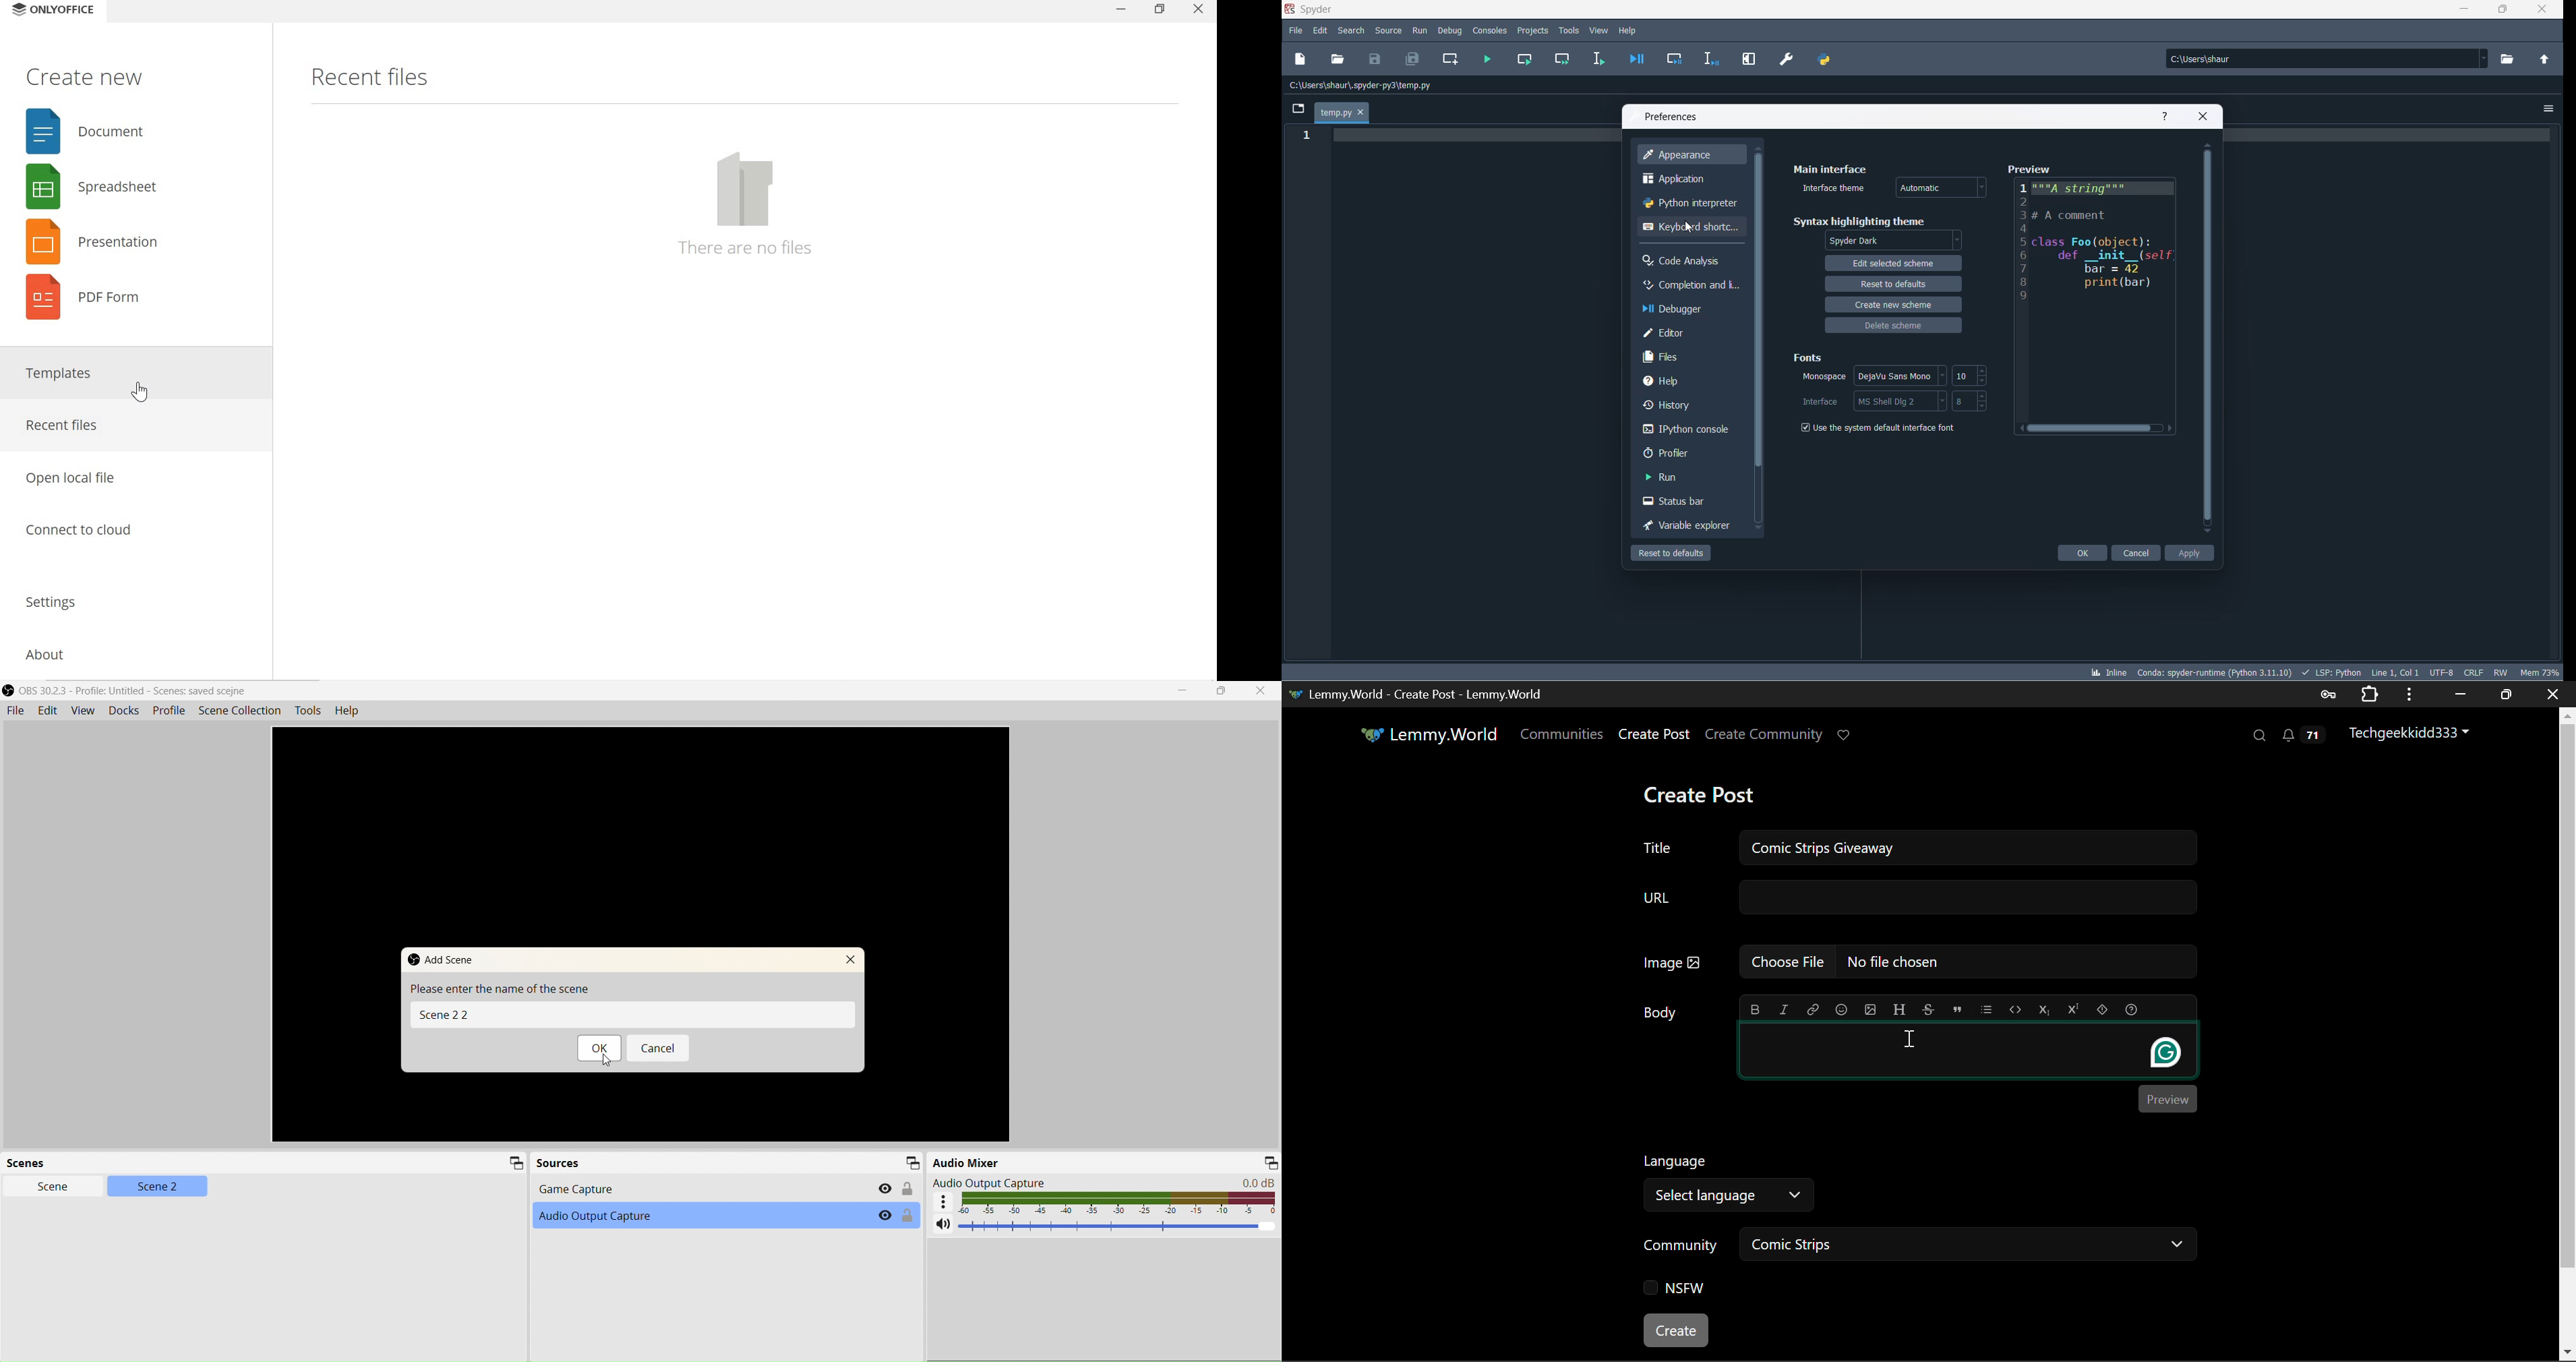  Describe the element at coordinates (724, 1188) in the screenshot. I see `Game Capture` at that location.